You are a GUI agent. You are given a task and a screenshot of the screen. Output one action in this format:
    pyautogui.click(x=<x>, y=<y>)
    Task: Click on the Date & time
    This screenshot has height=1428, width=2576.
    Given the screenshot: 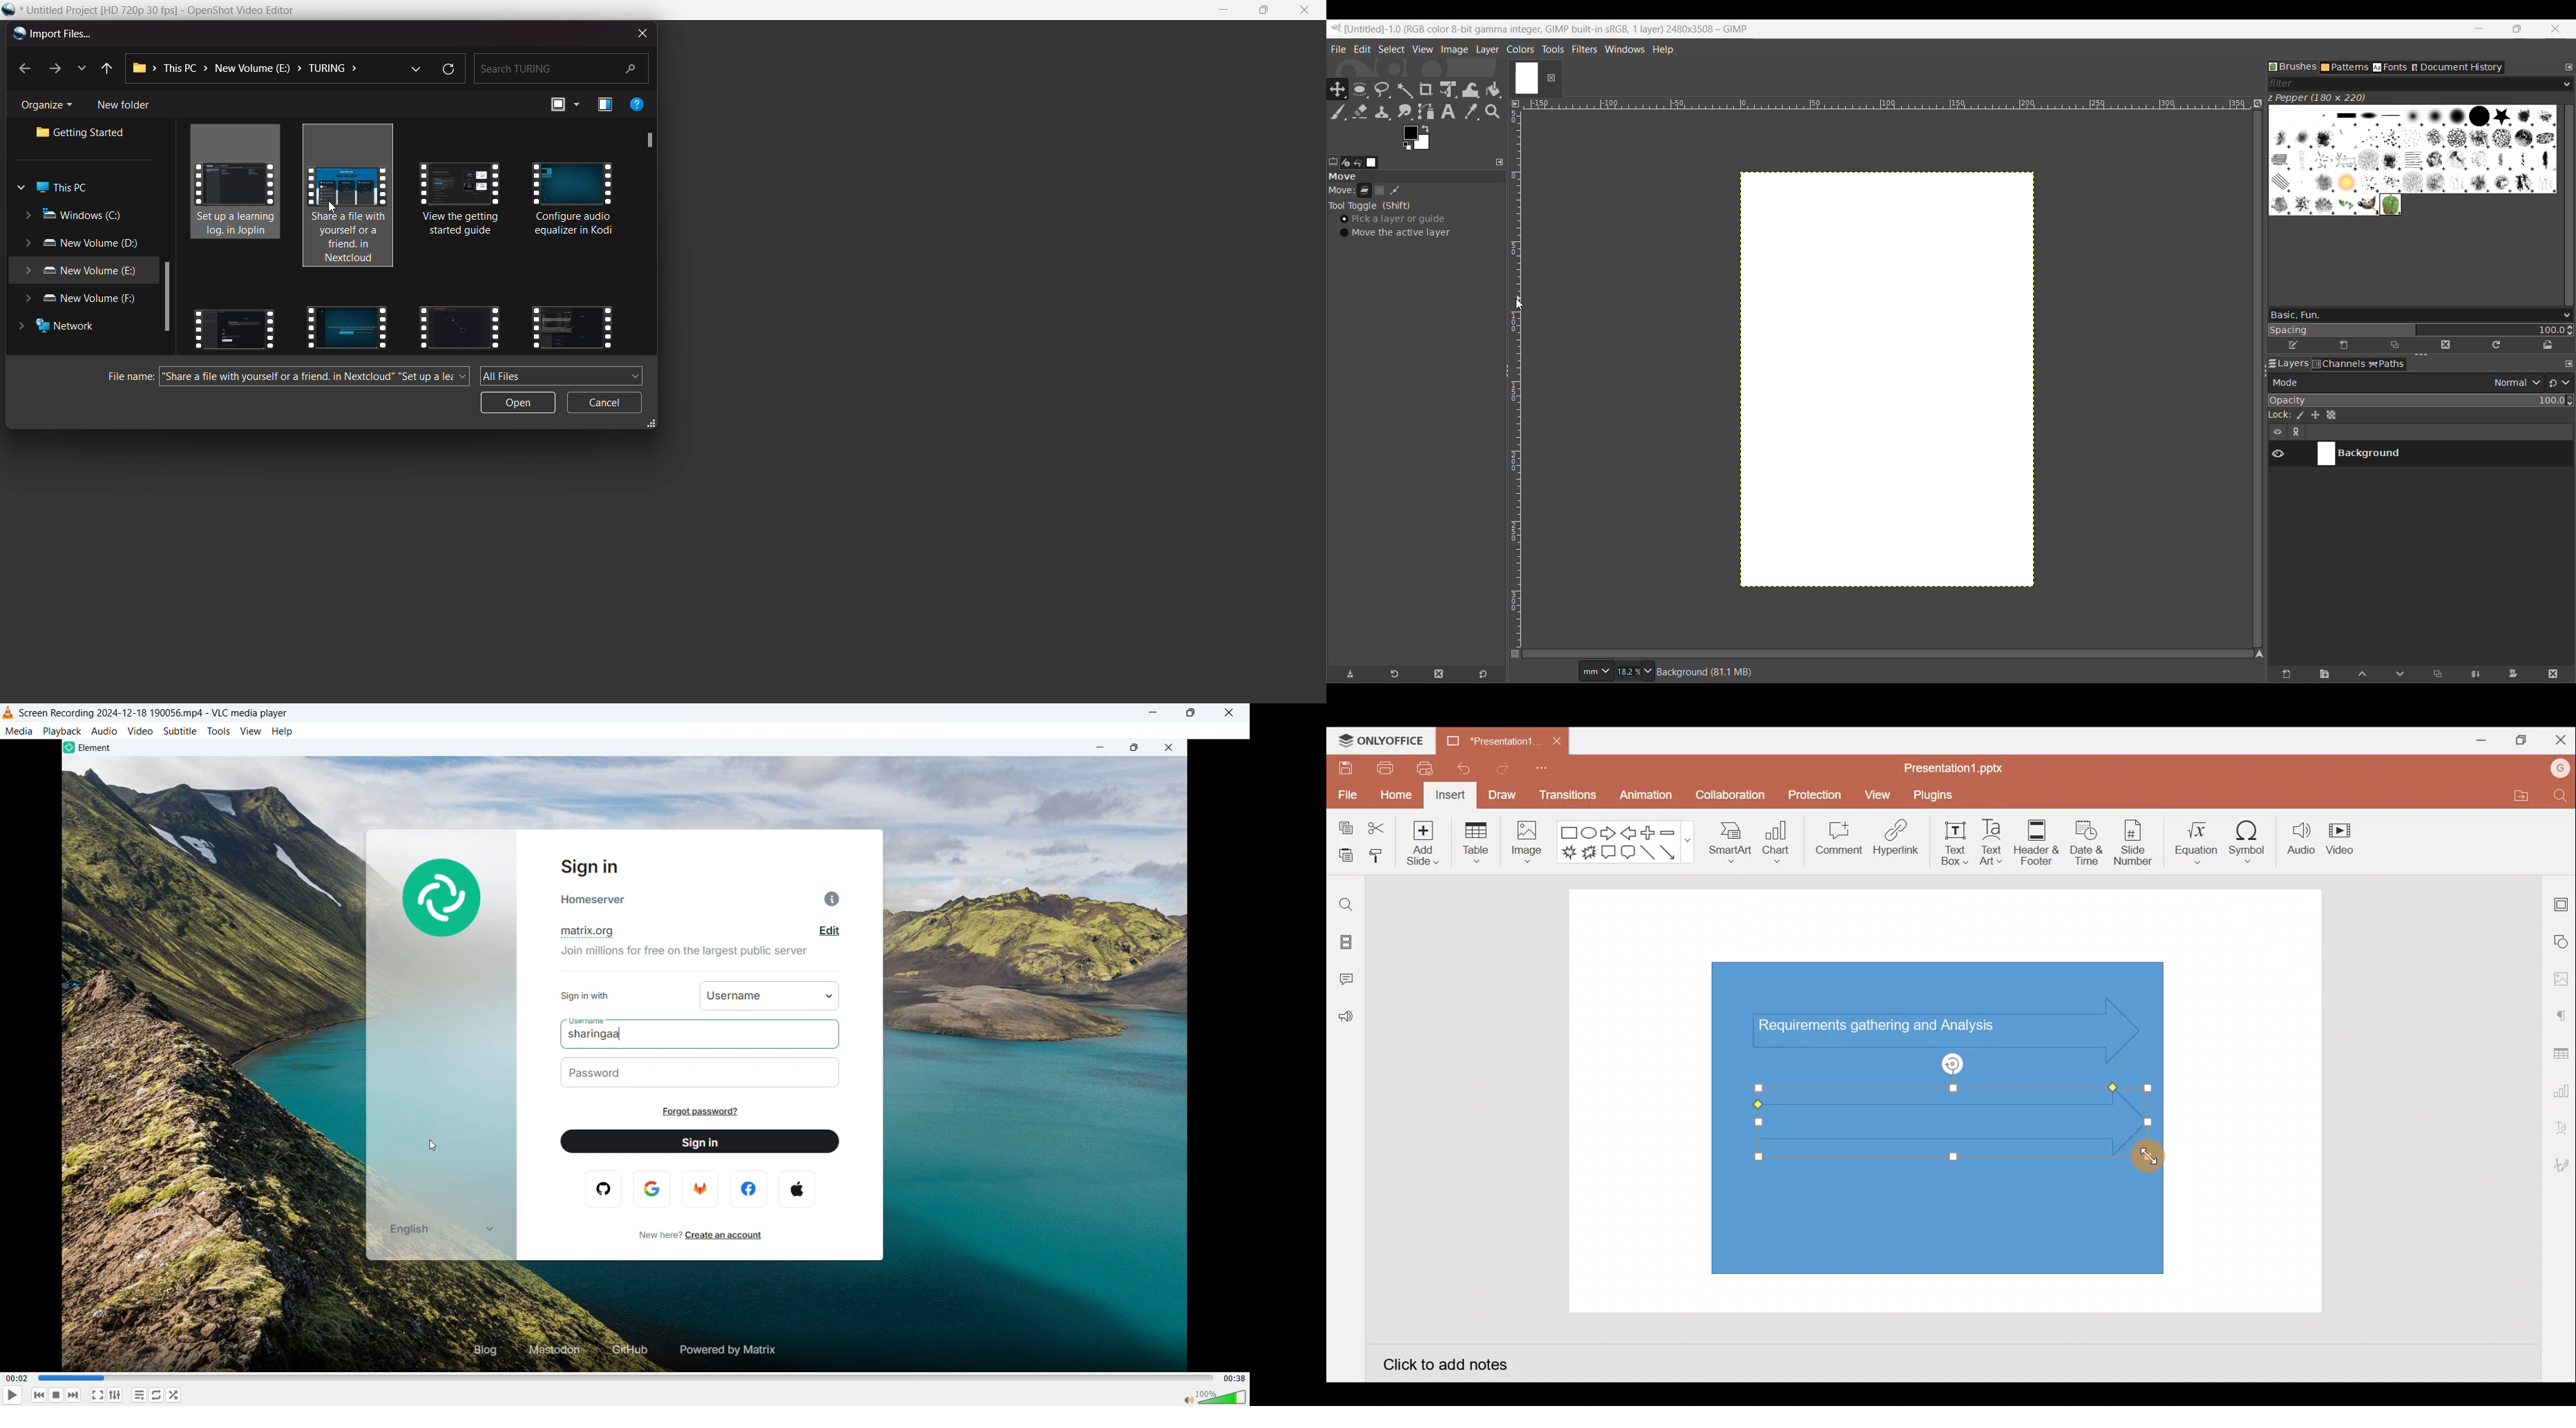 What is the action you would take?
    pyautogui.click(x=2087, y=843)
    